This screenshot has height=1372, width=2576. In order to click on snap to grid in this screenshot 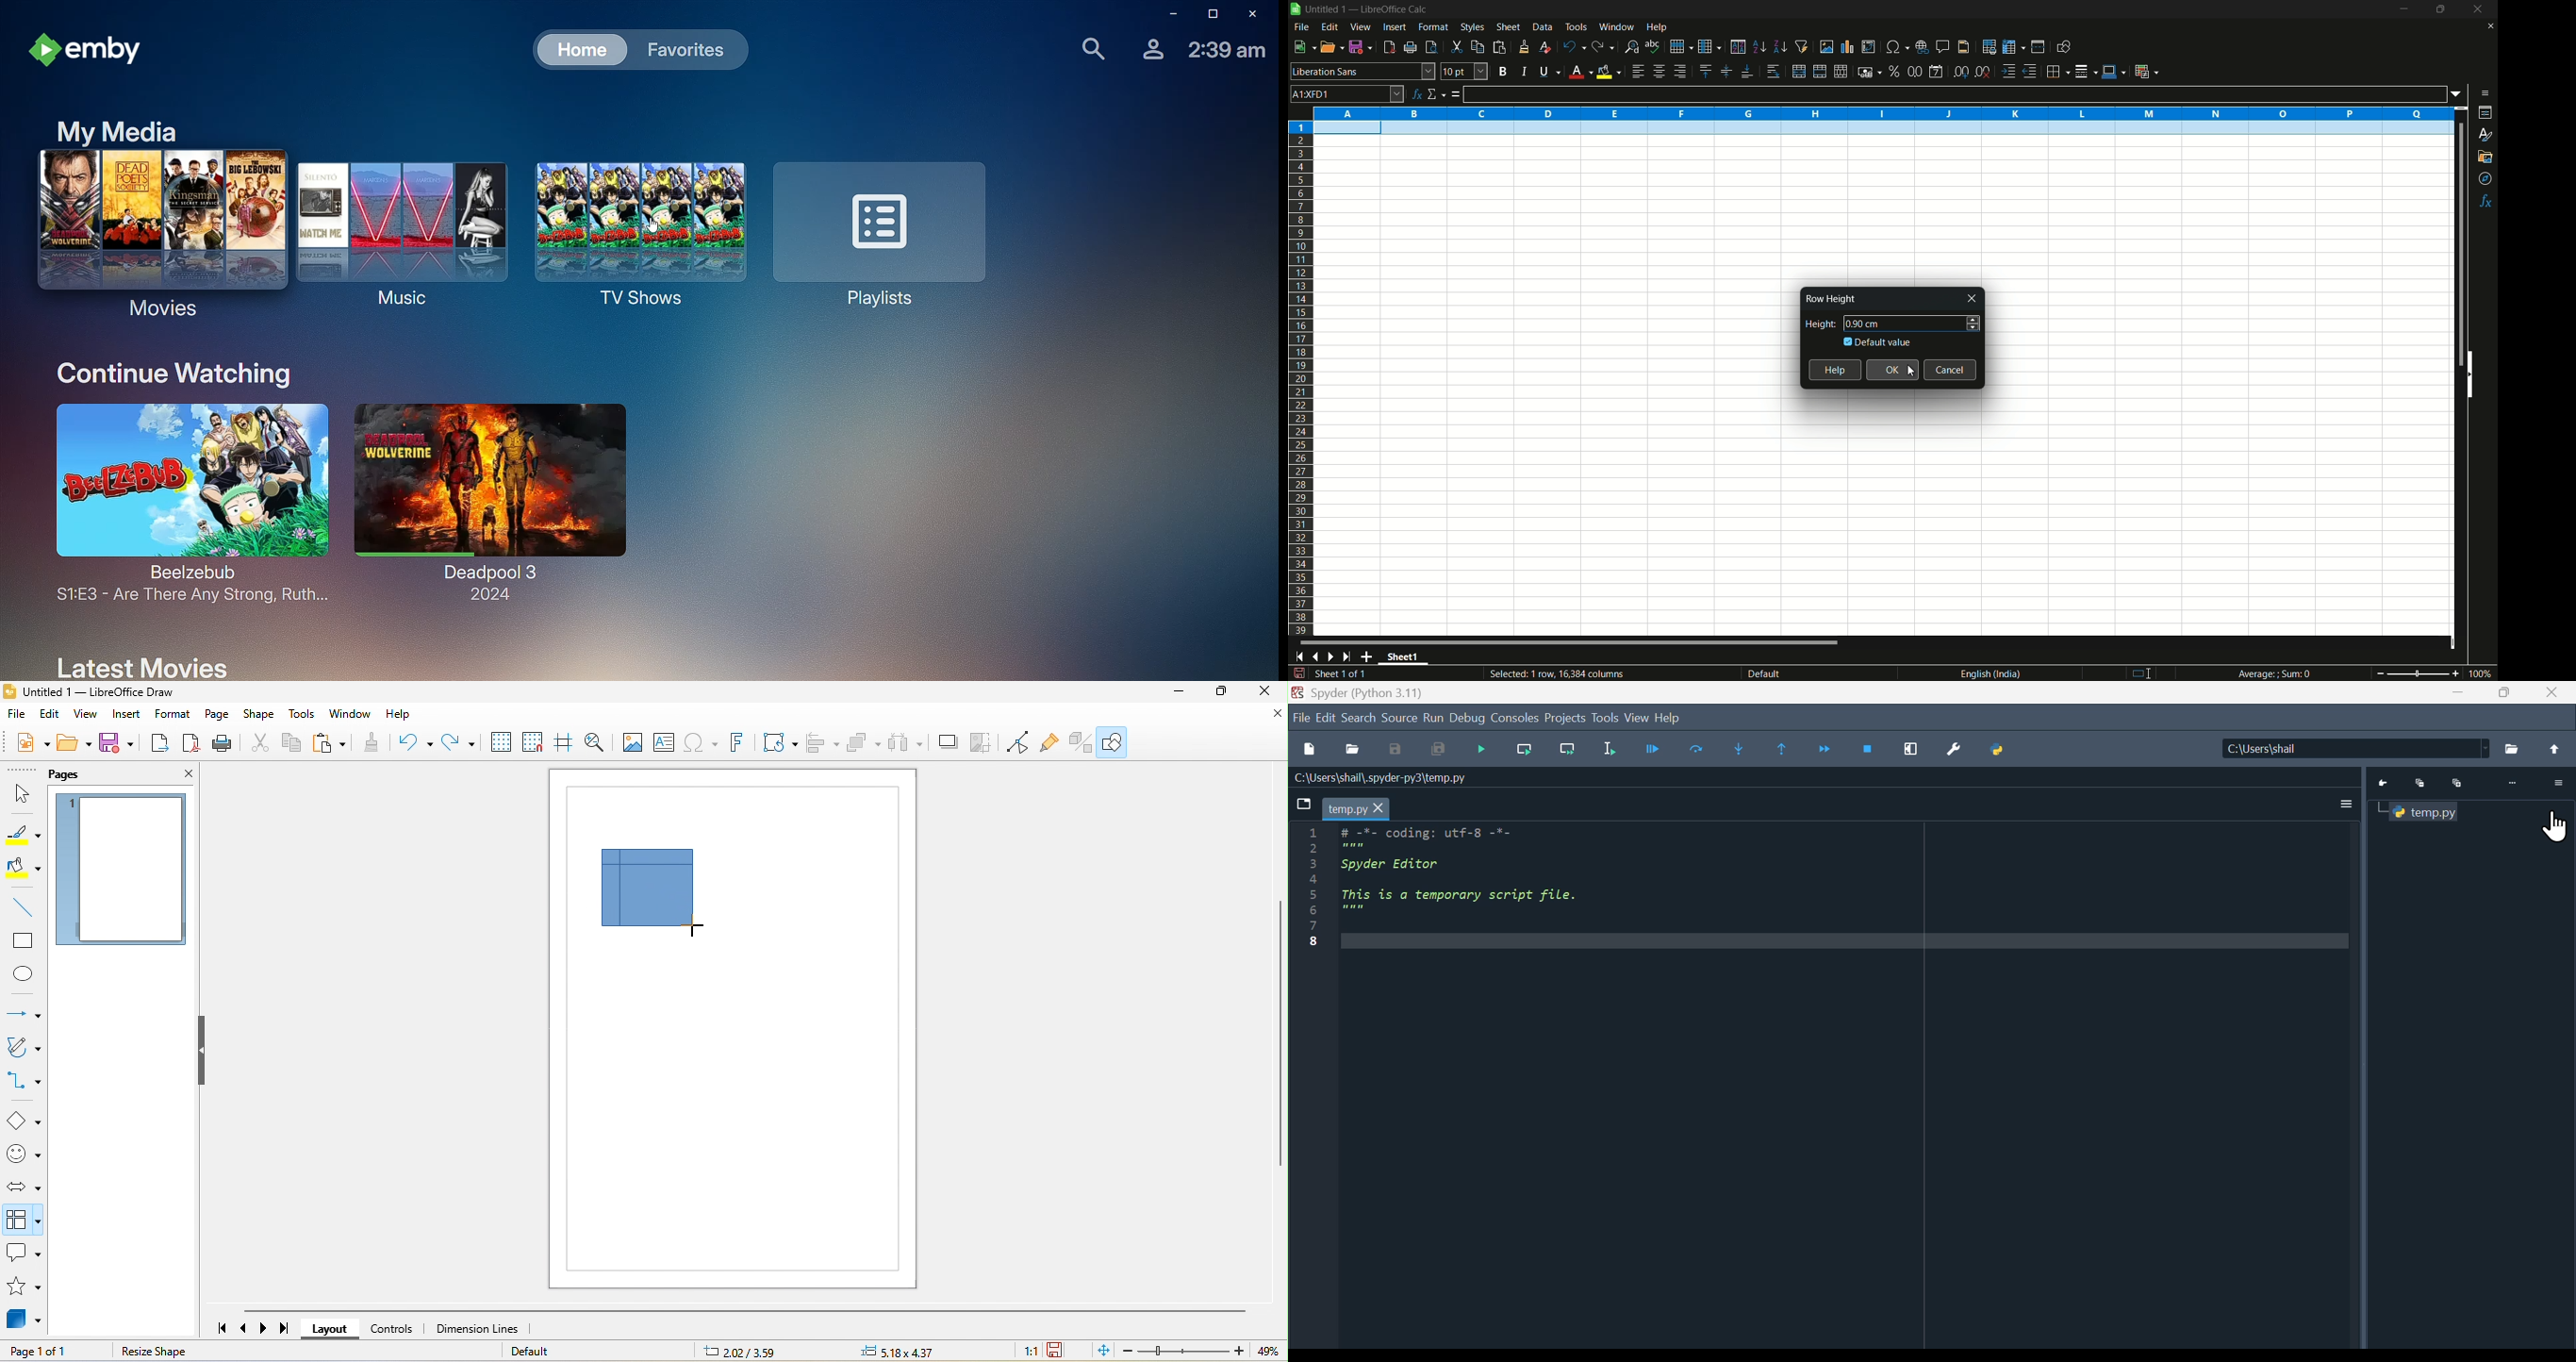, I will do `click(537, 743)`.